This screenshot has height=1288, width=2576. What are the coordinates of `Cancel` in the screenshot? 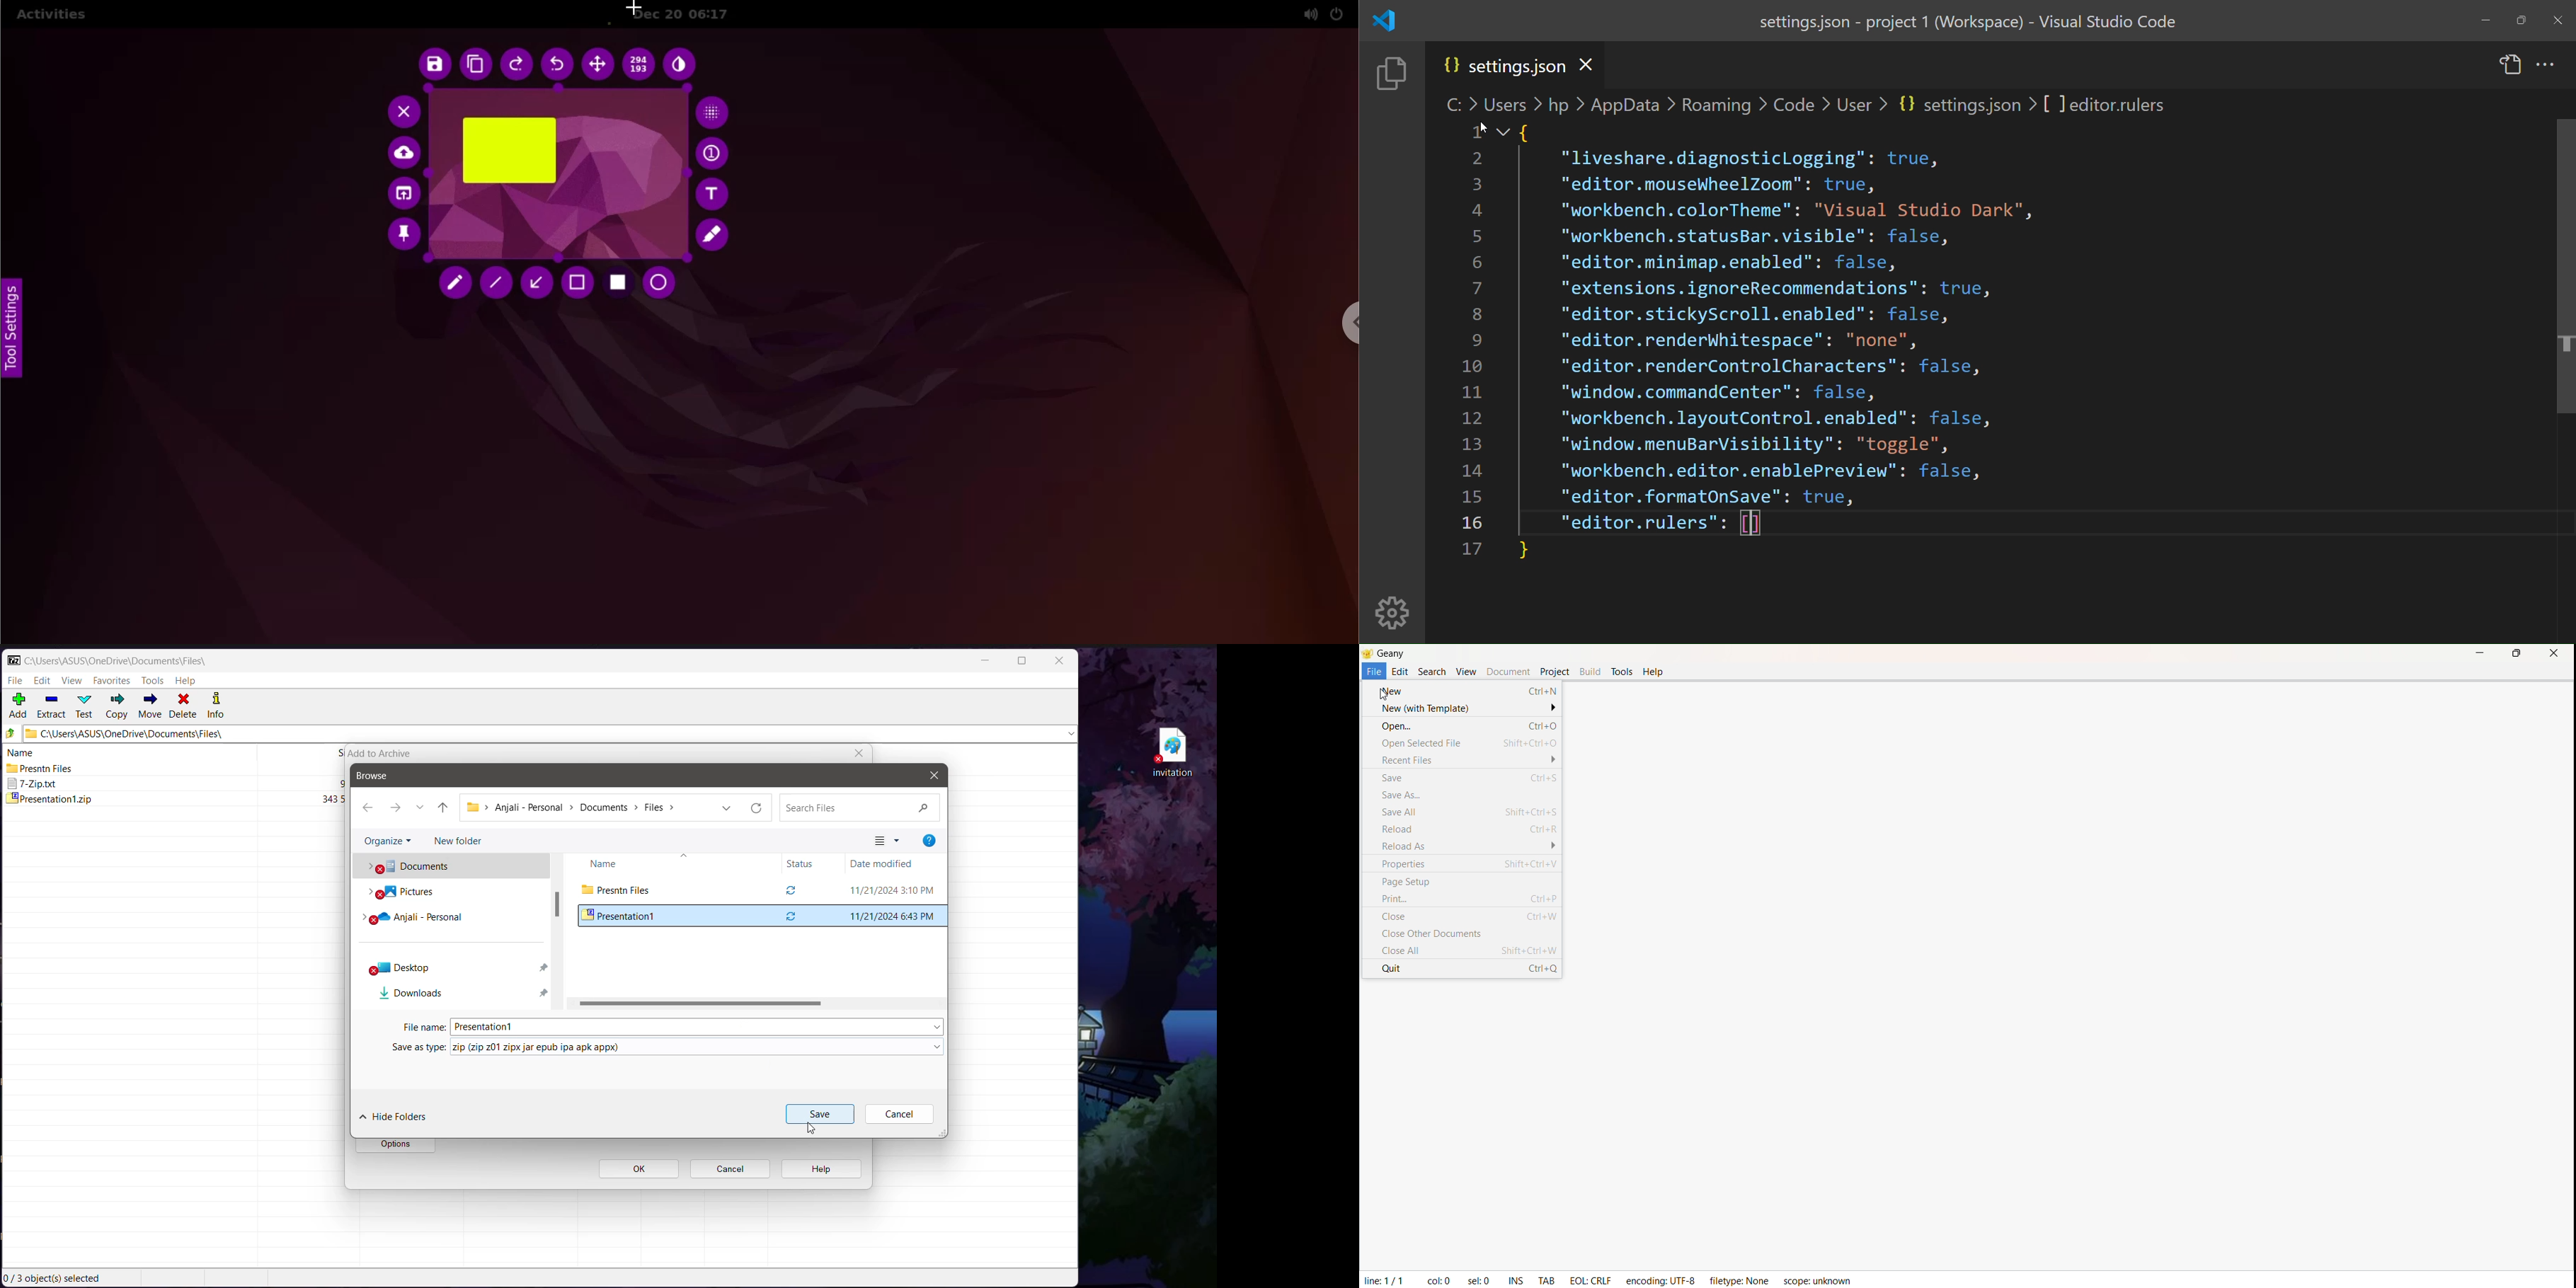 It's located at (898, 1115).